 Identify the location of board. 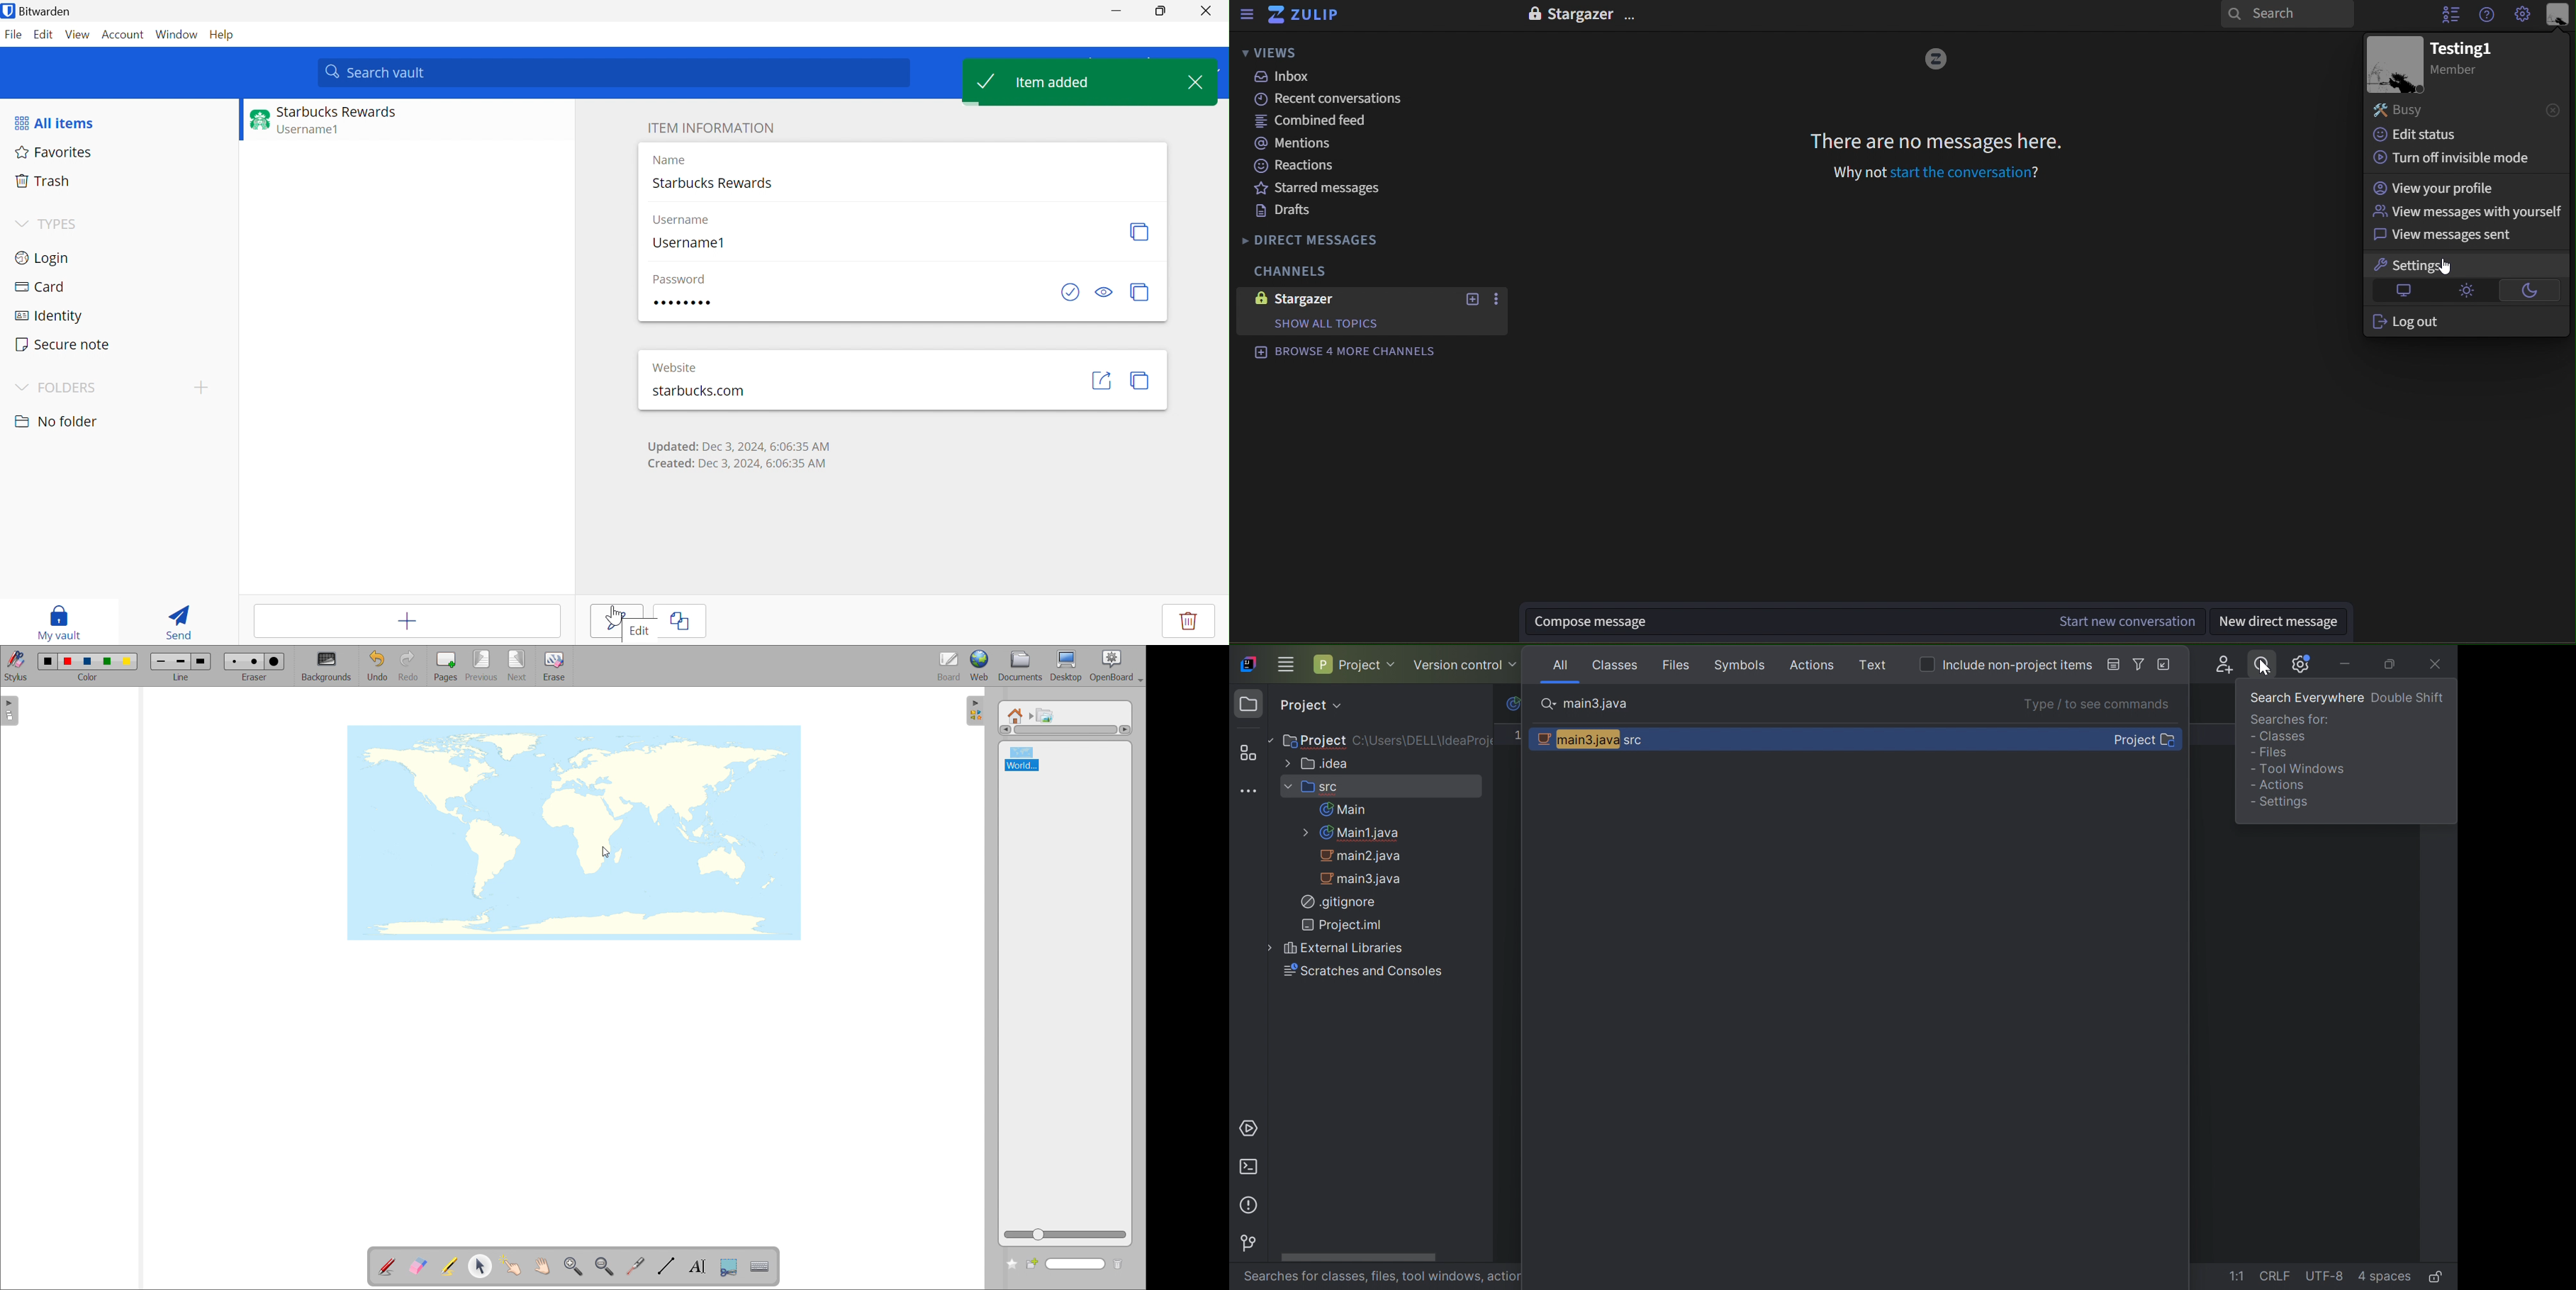
(950, 666).